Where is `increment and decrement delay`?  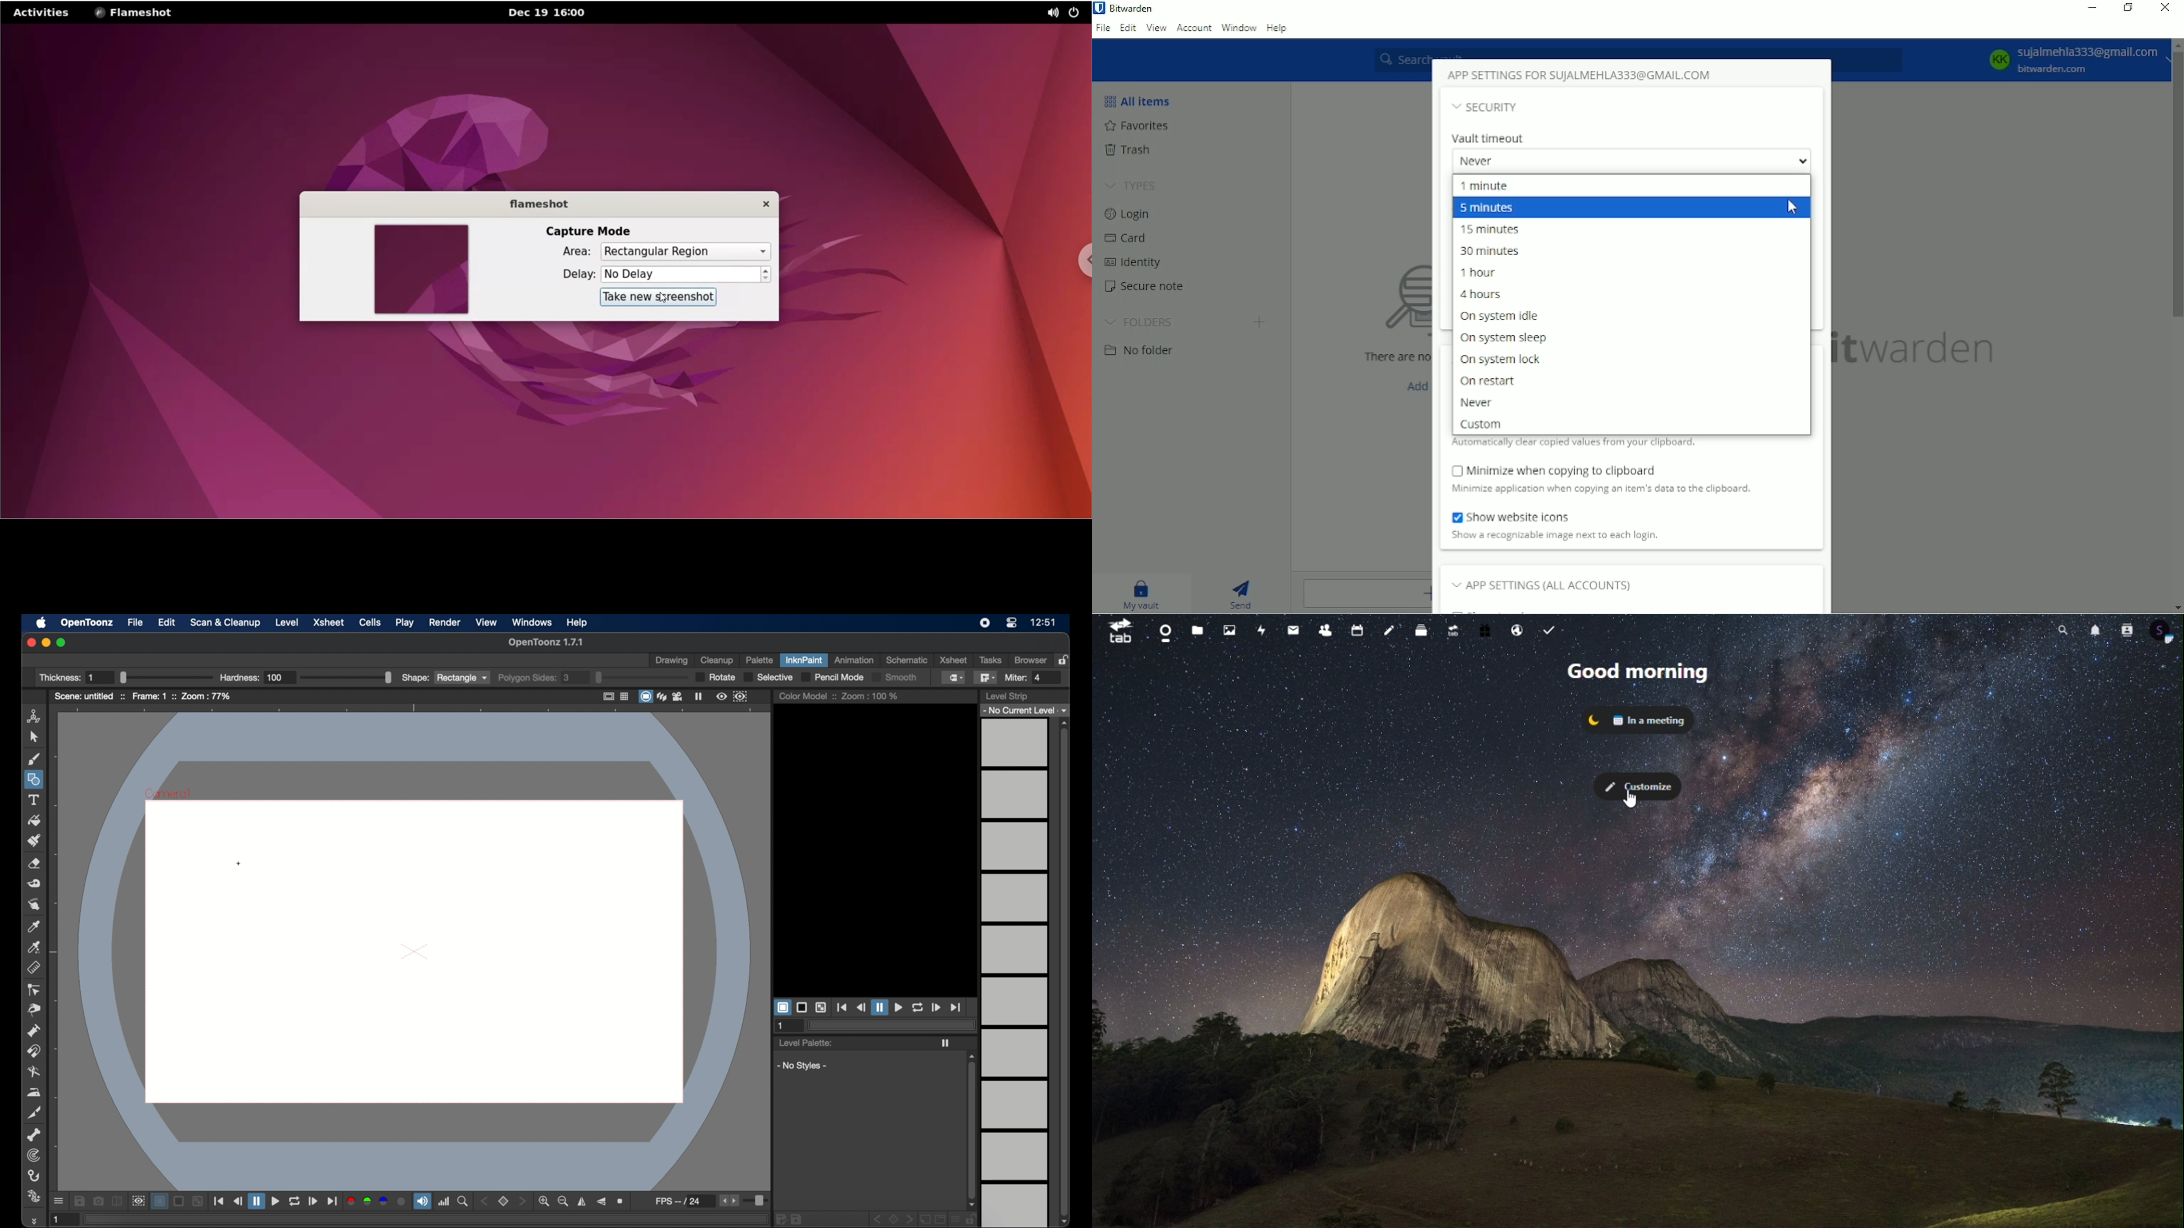
increment and decrement delay is located at coordinates (768, 275).